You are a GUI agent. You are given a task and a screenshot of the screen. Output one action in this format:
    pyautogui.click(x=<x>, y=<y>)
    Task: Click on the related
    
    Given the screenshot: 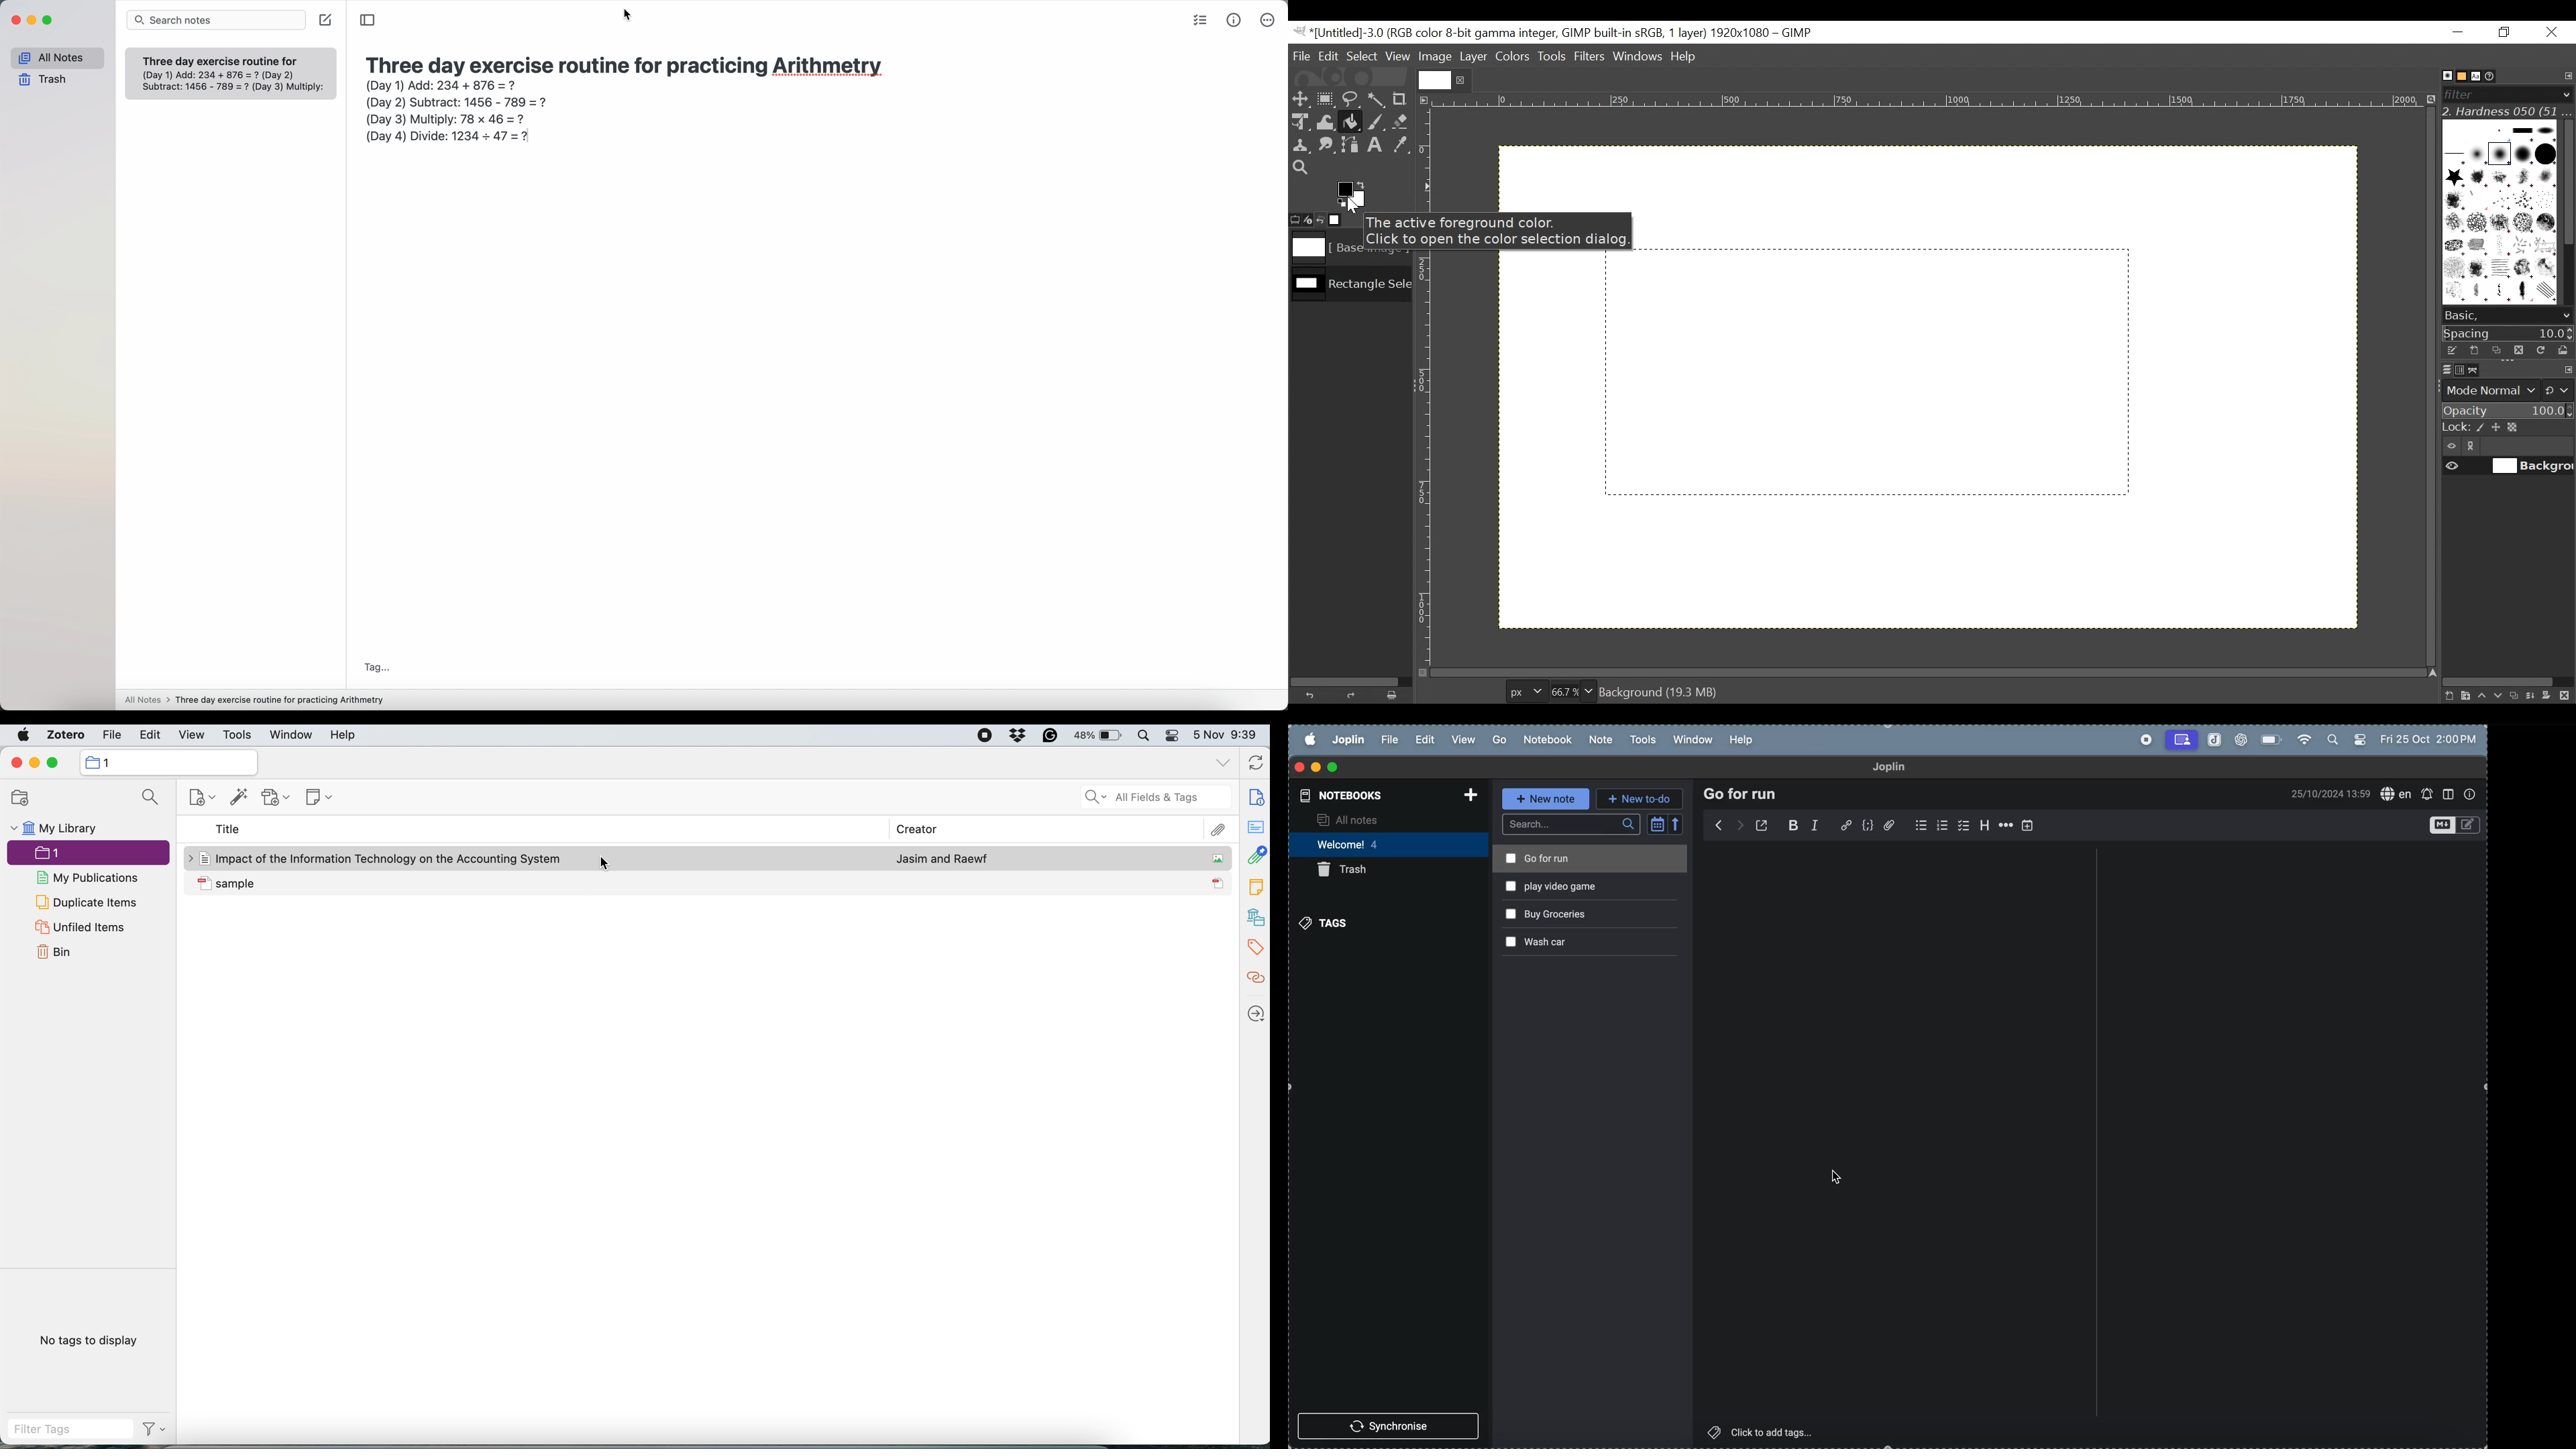 What is the action you would take?
    pyautogui.click(x=1256, y=977)
    